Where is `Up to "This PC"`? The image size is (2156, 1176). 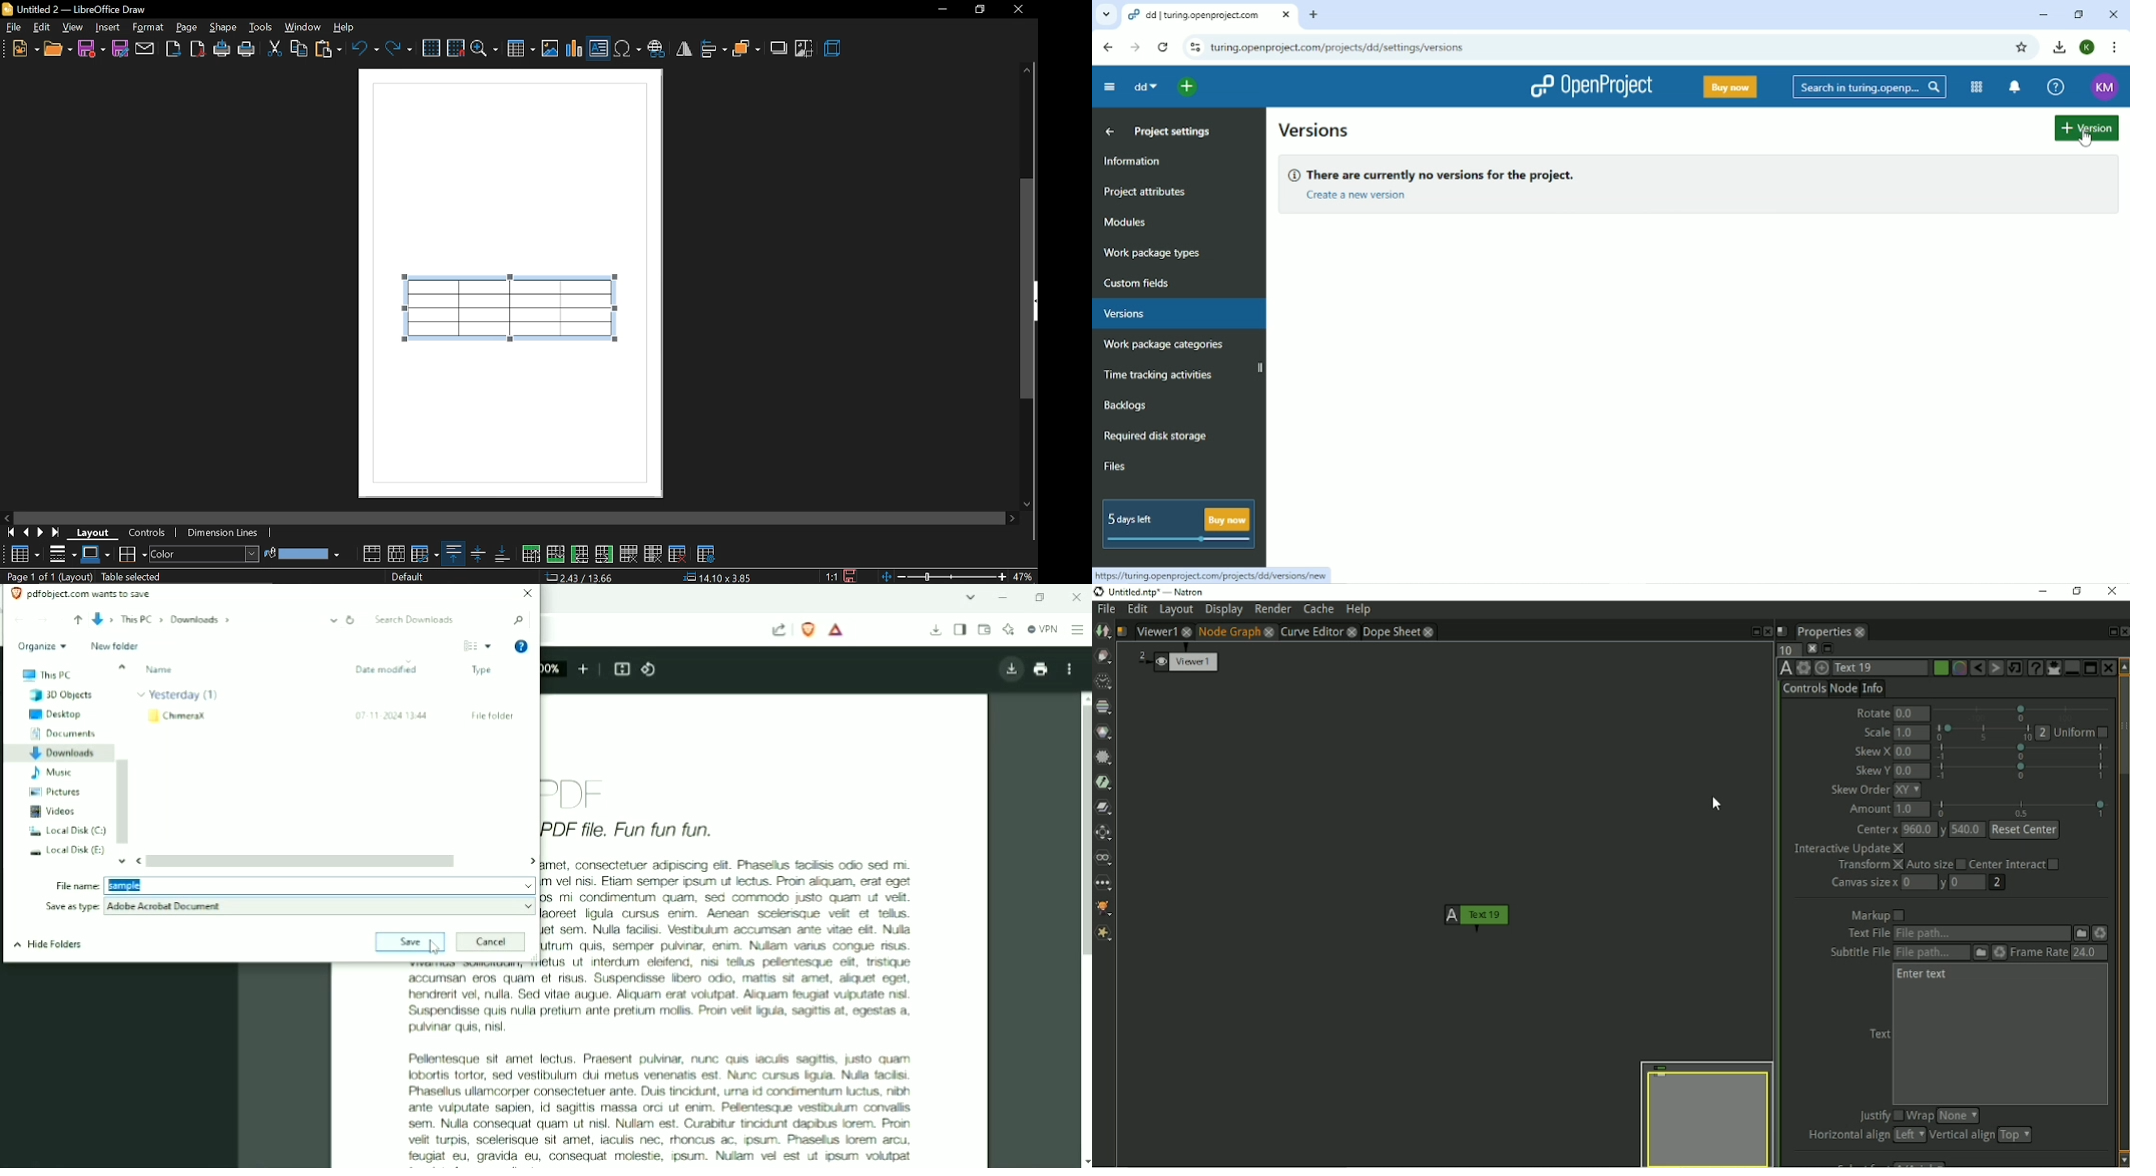 Up to "This PC" is located at coordinates (77, 621).